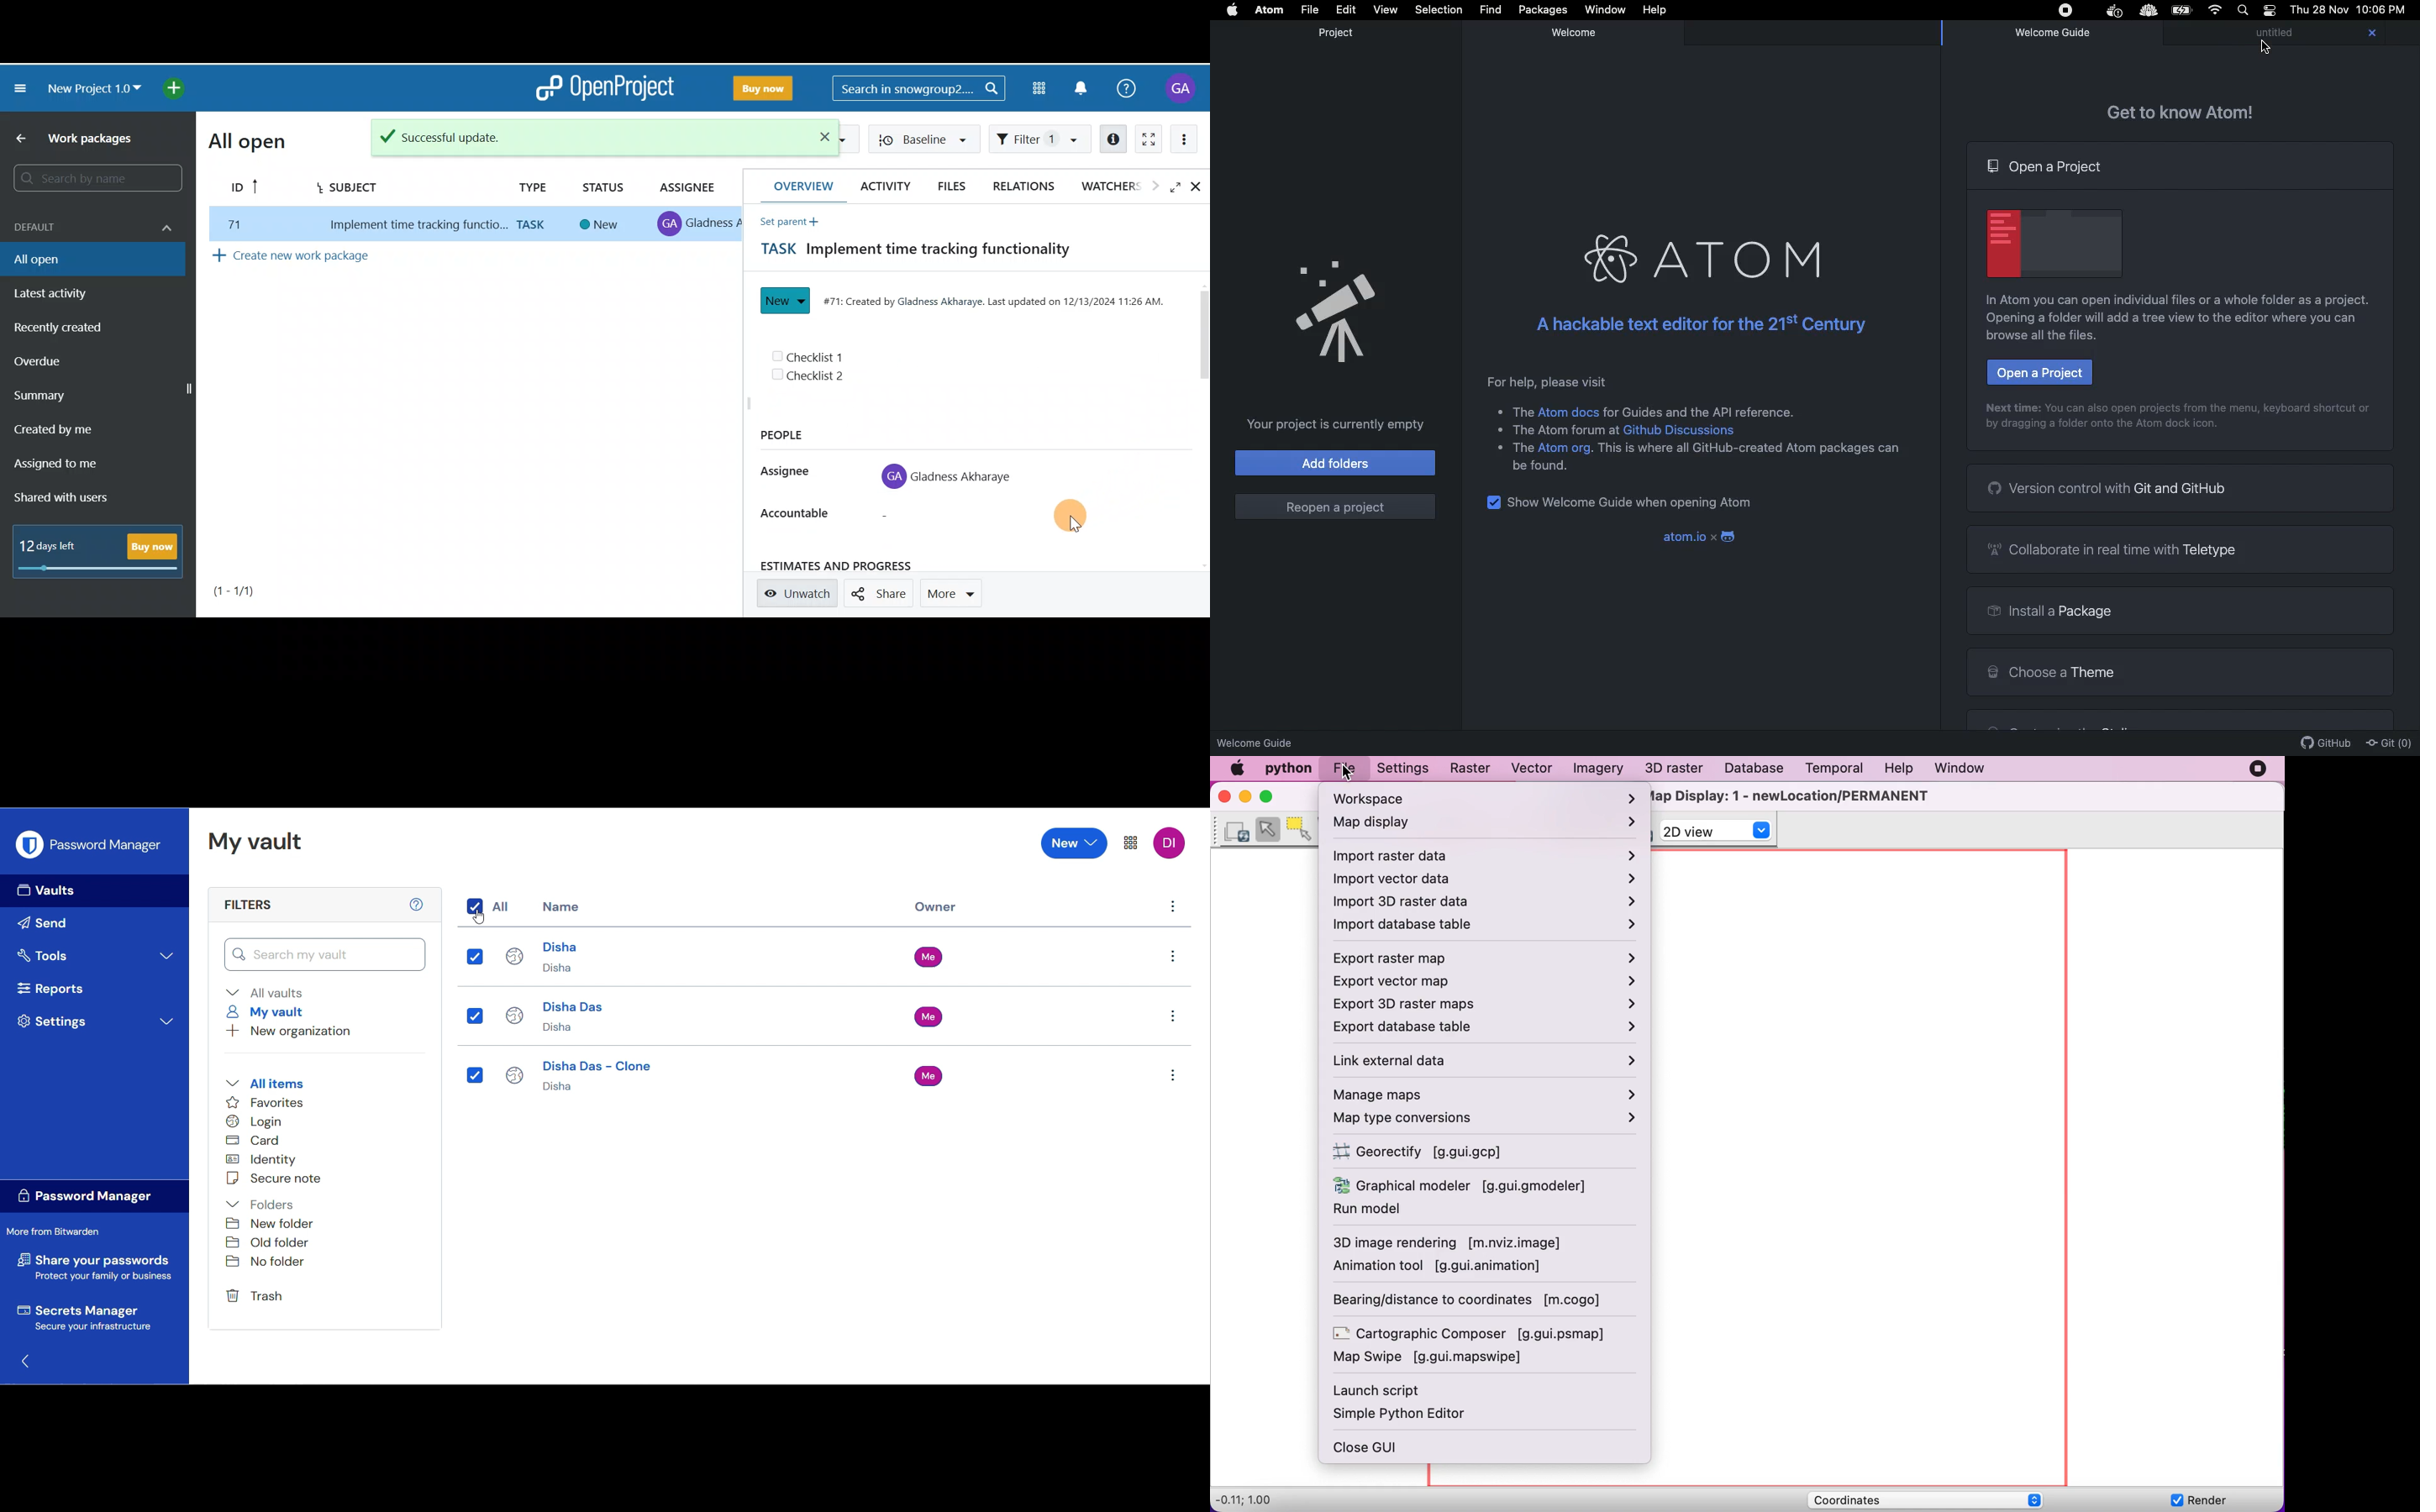 Image resolution: width=2436 pixels, height=1512 pixels. What do you see at coordinates (1111, 137) in the screenshot?
I see `Open details view` at bounding box center [1111, 137].